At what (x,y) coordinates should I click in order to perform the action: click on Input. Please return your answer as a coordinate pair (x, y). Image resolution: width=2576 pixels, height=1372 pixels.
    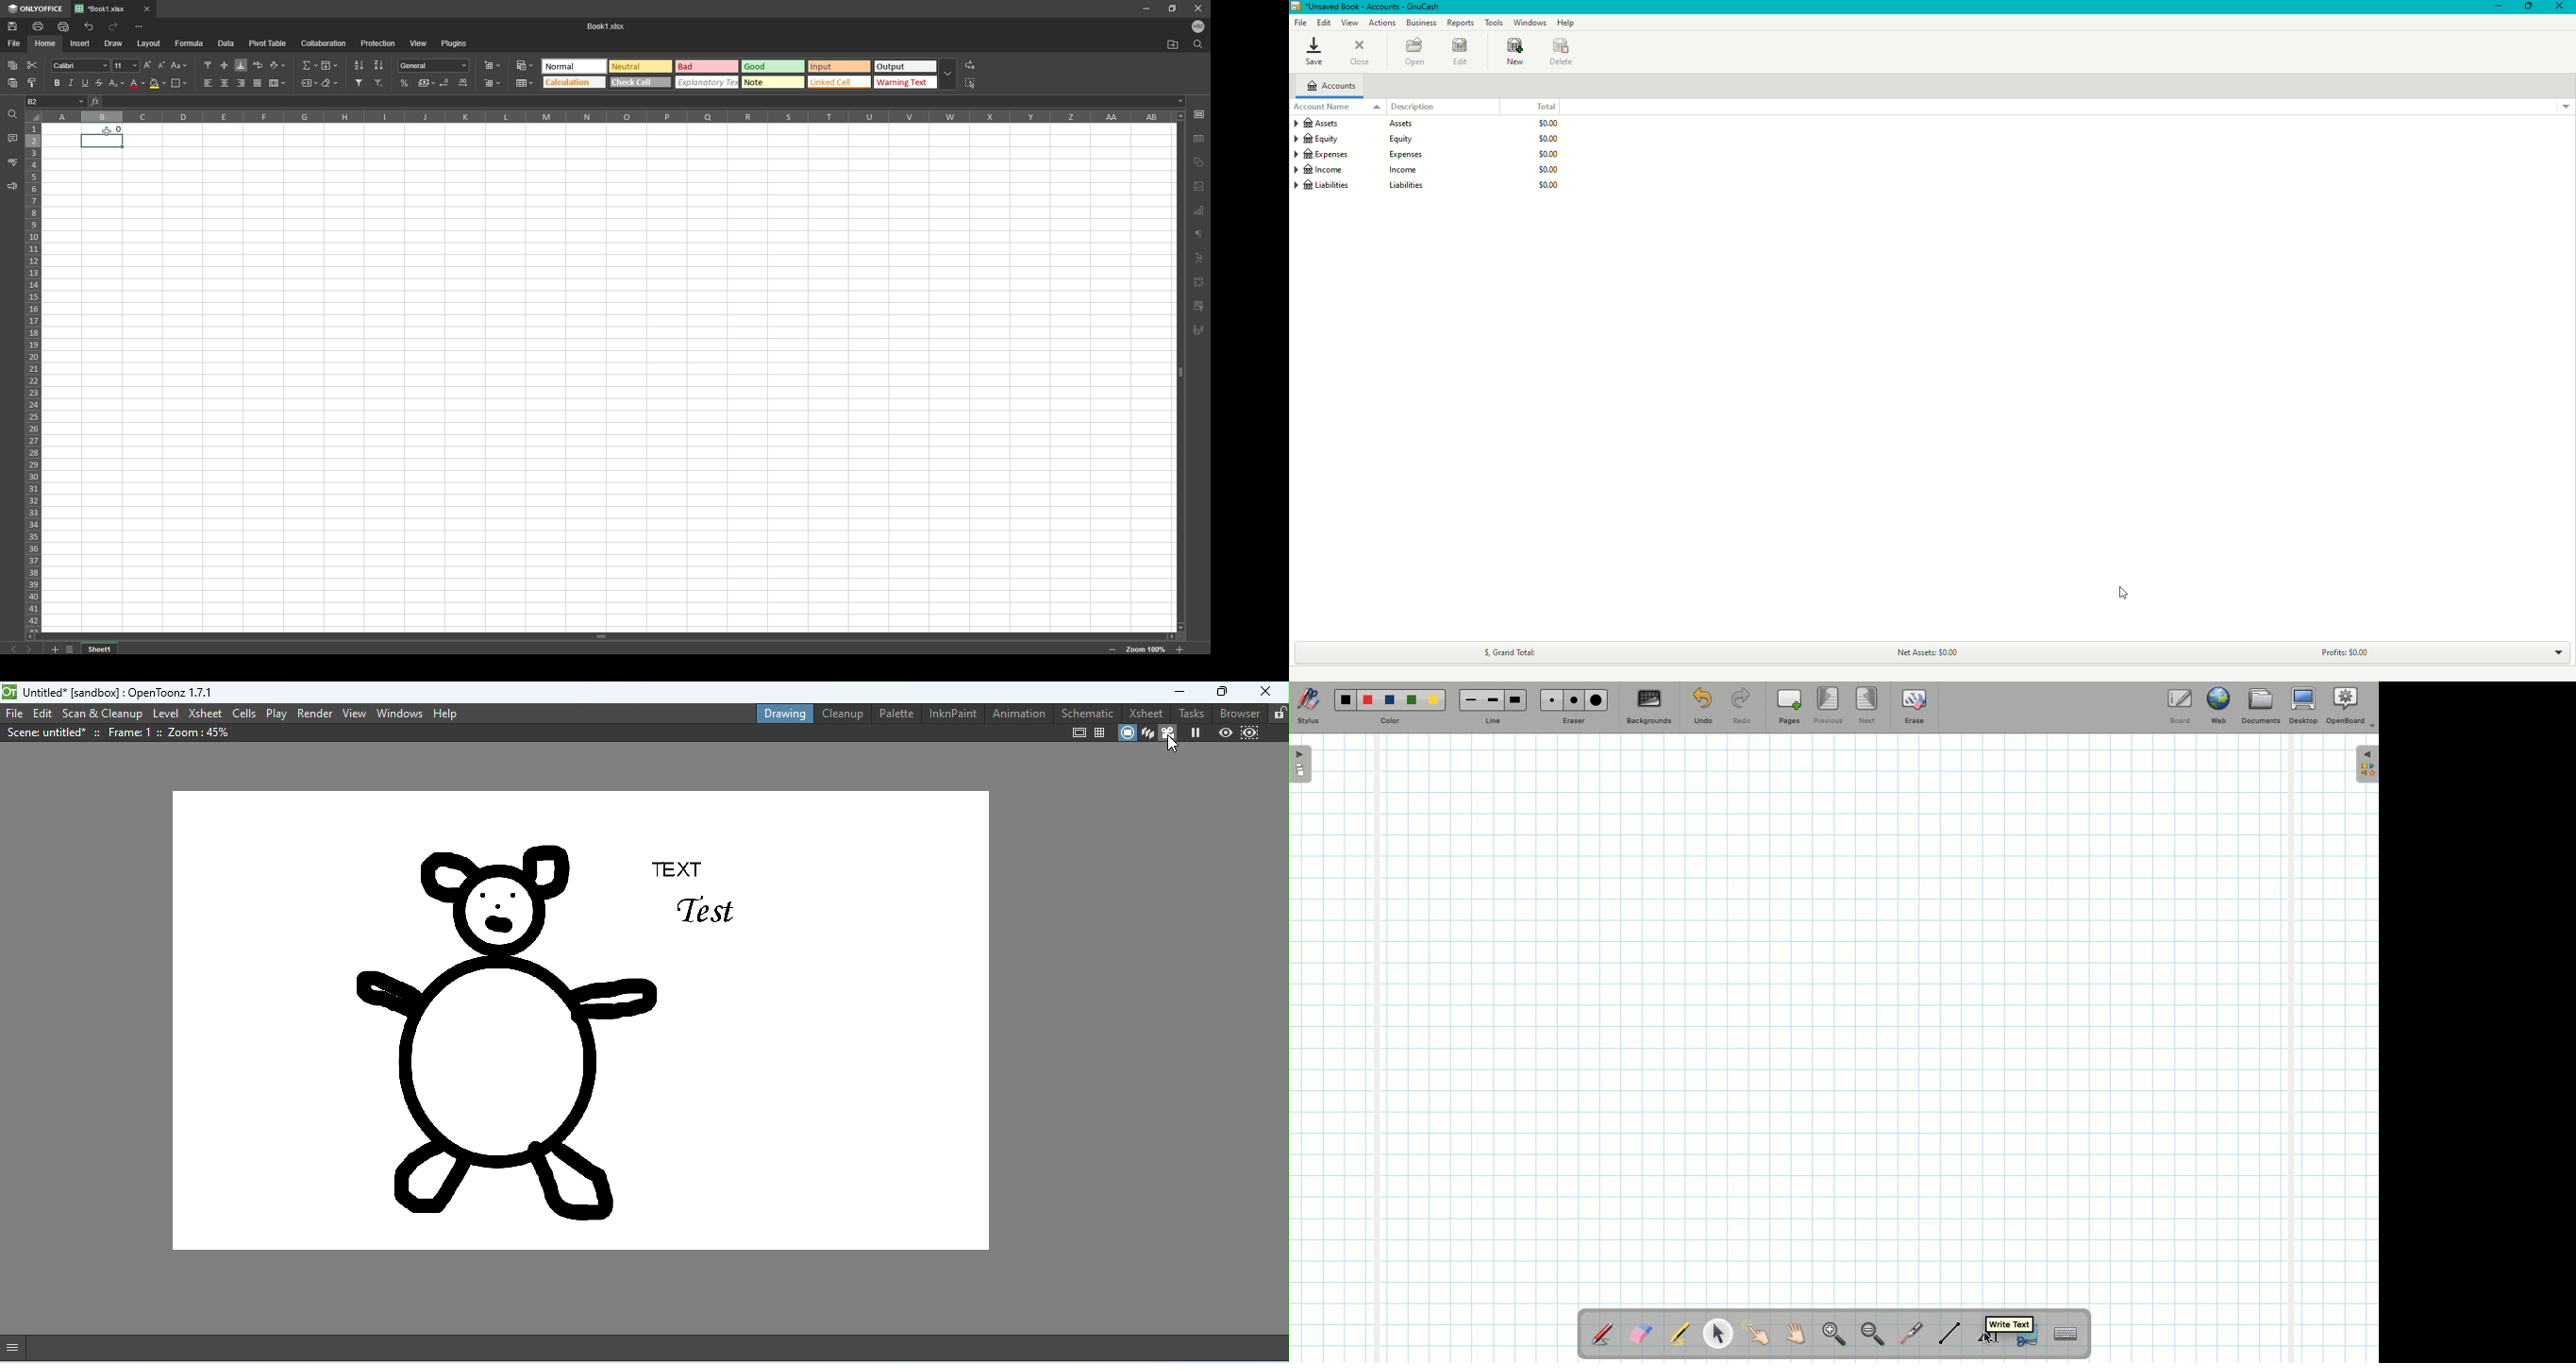
    Looking at the image, I should click on (841, 66).